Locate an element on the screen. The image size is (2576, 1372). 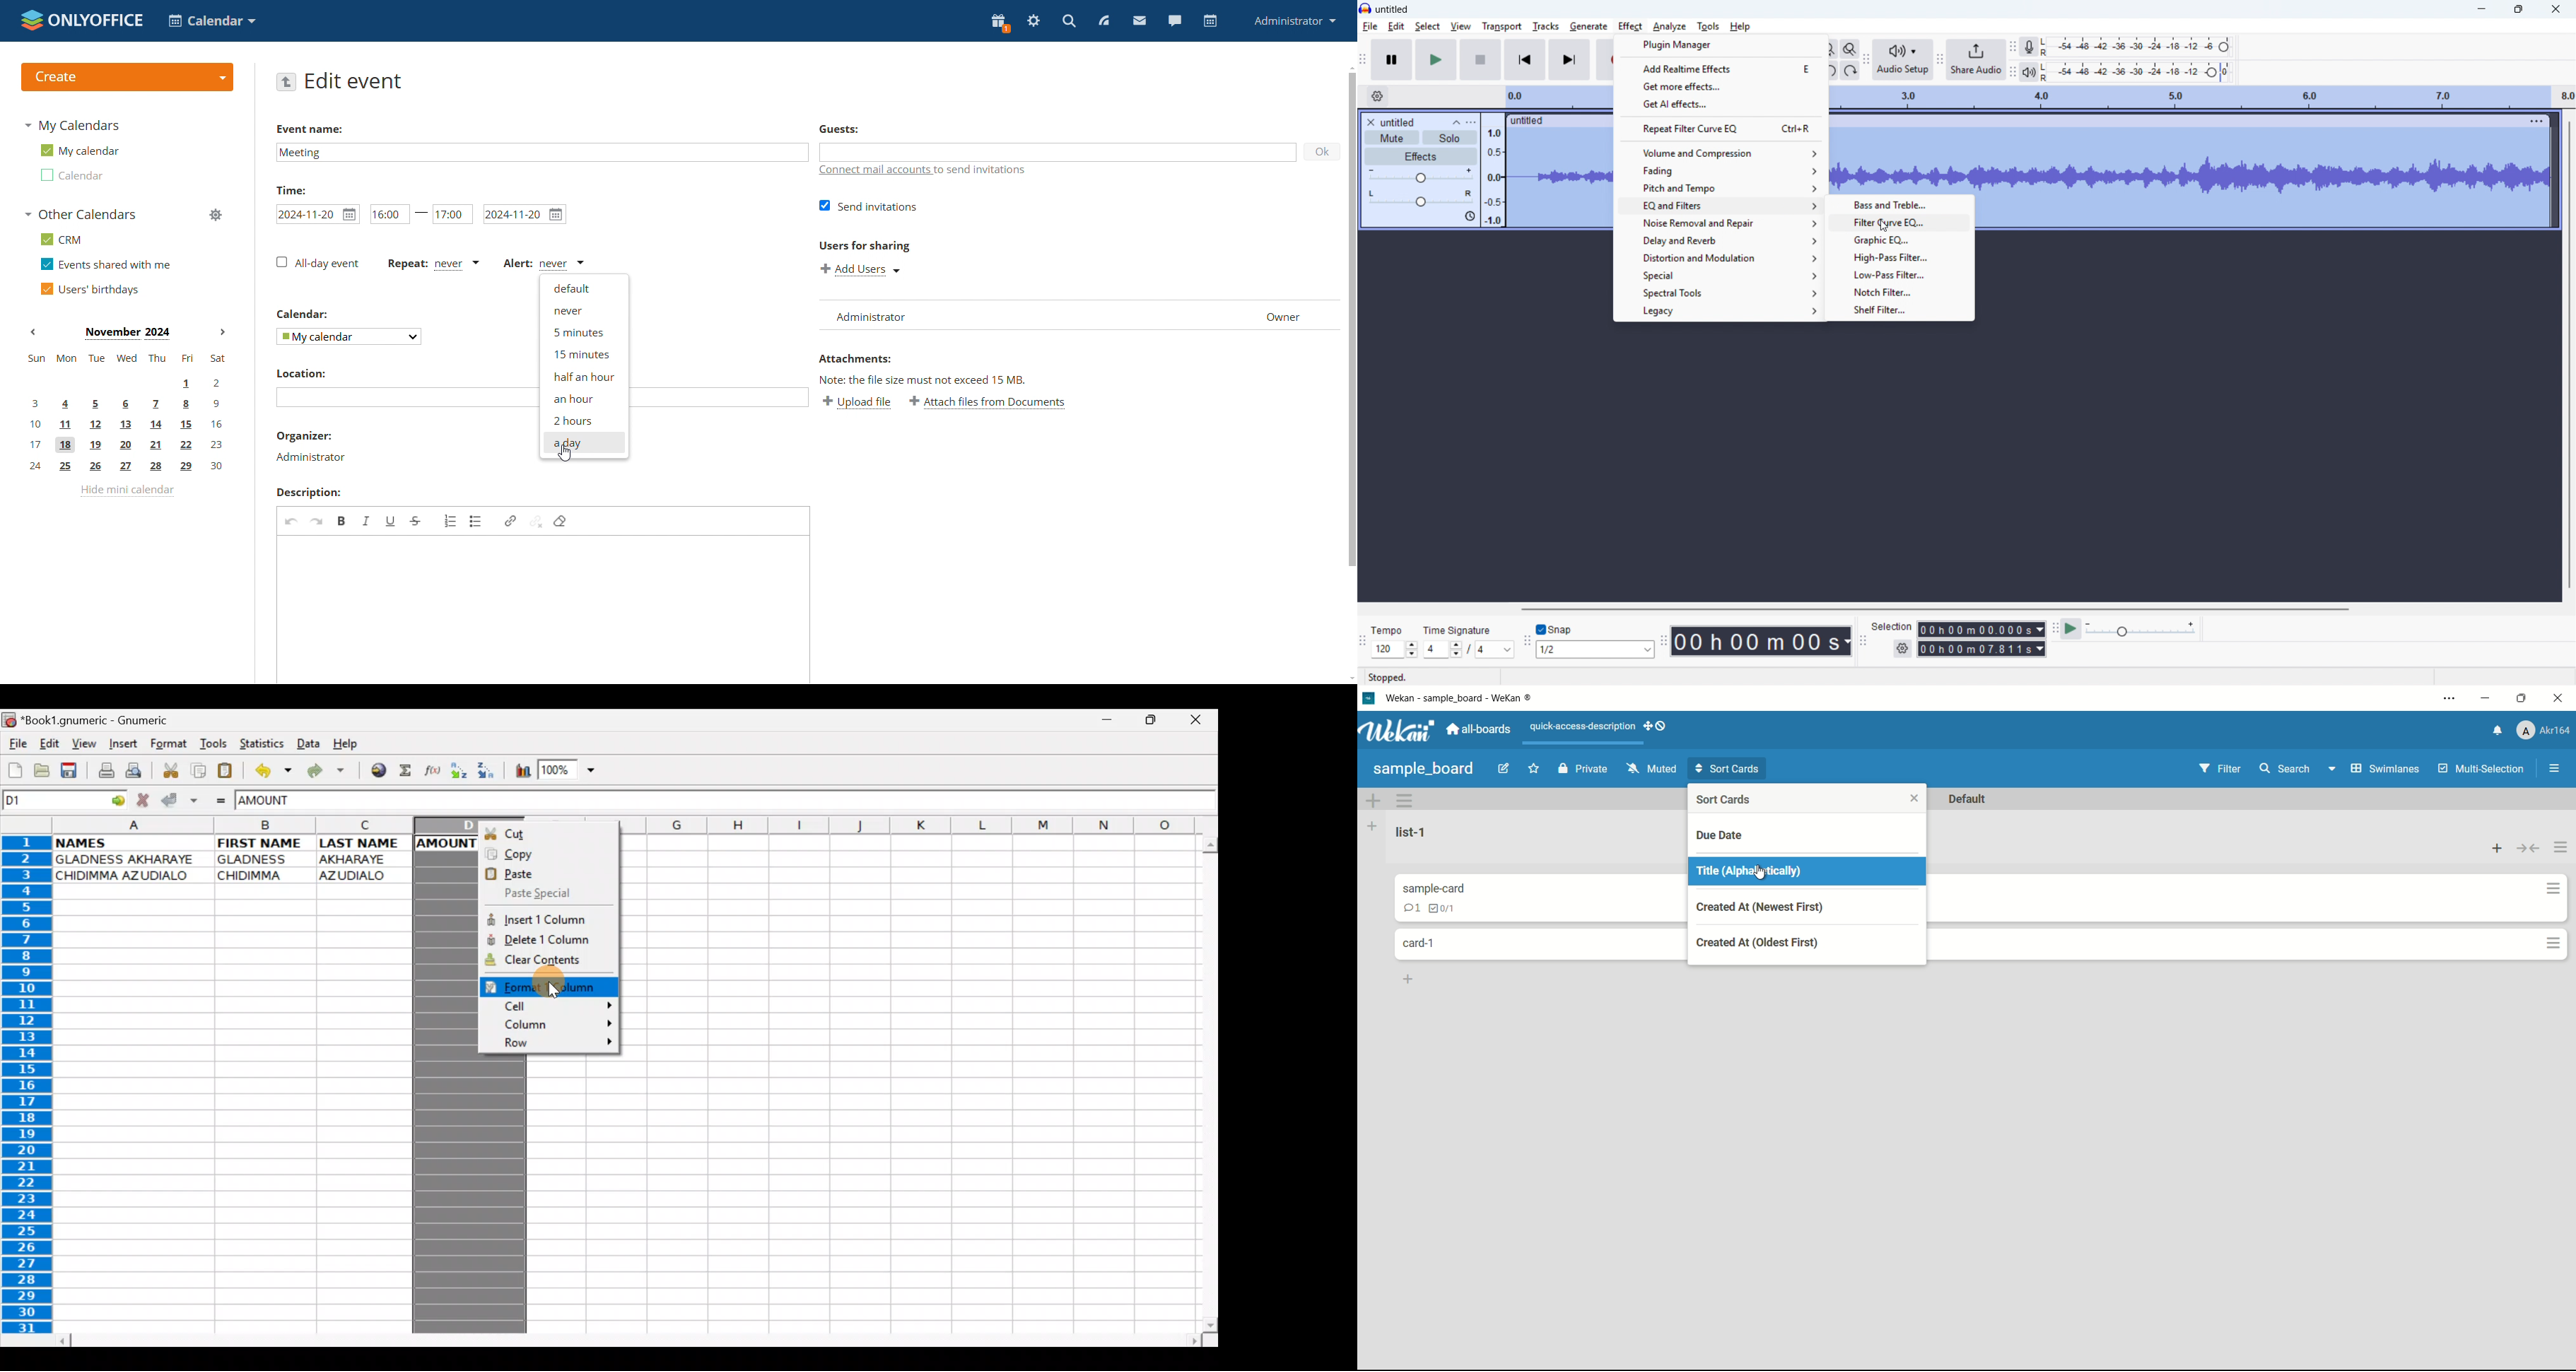
Delete 1 column is located at coordinates (552, 937).